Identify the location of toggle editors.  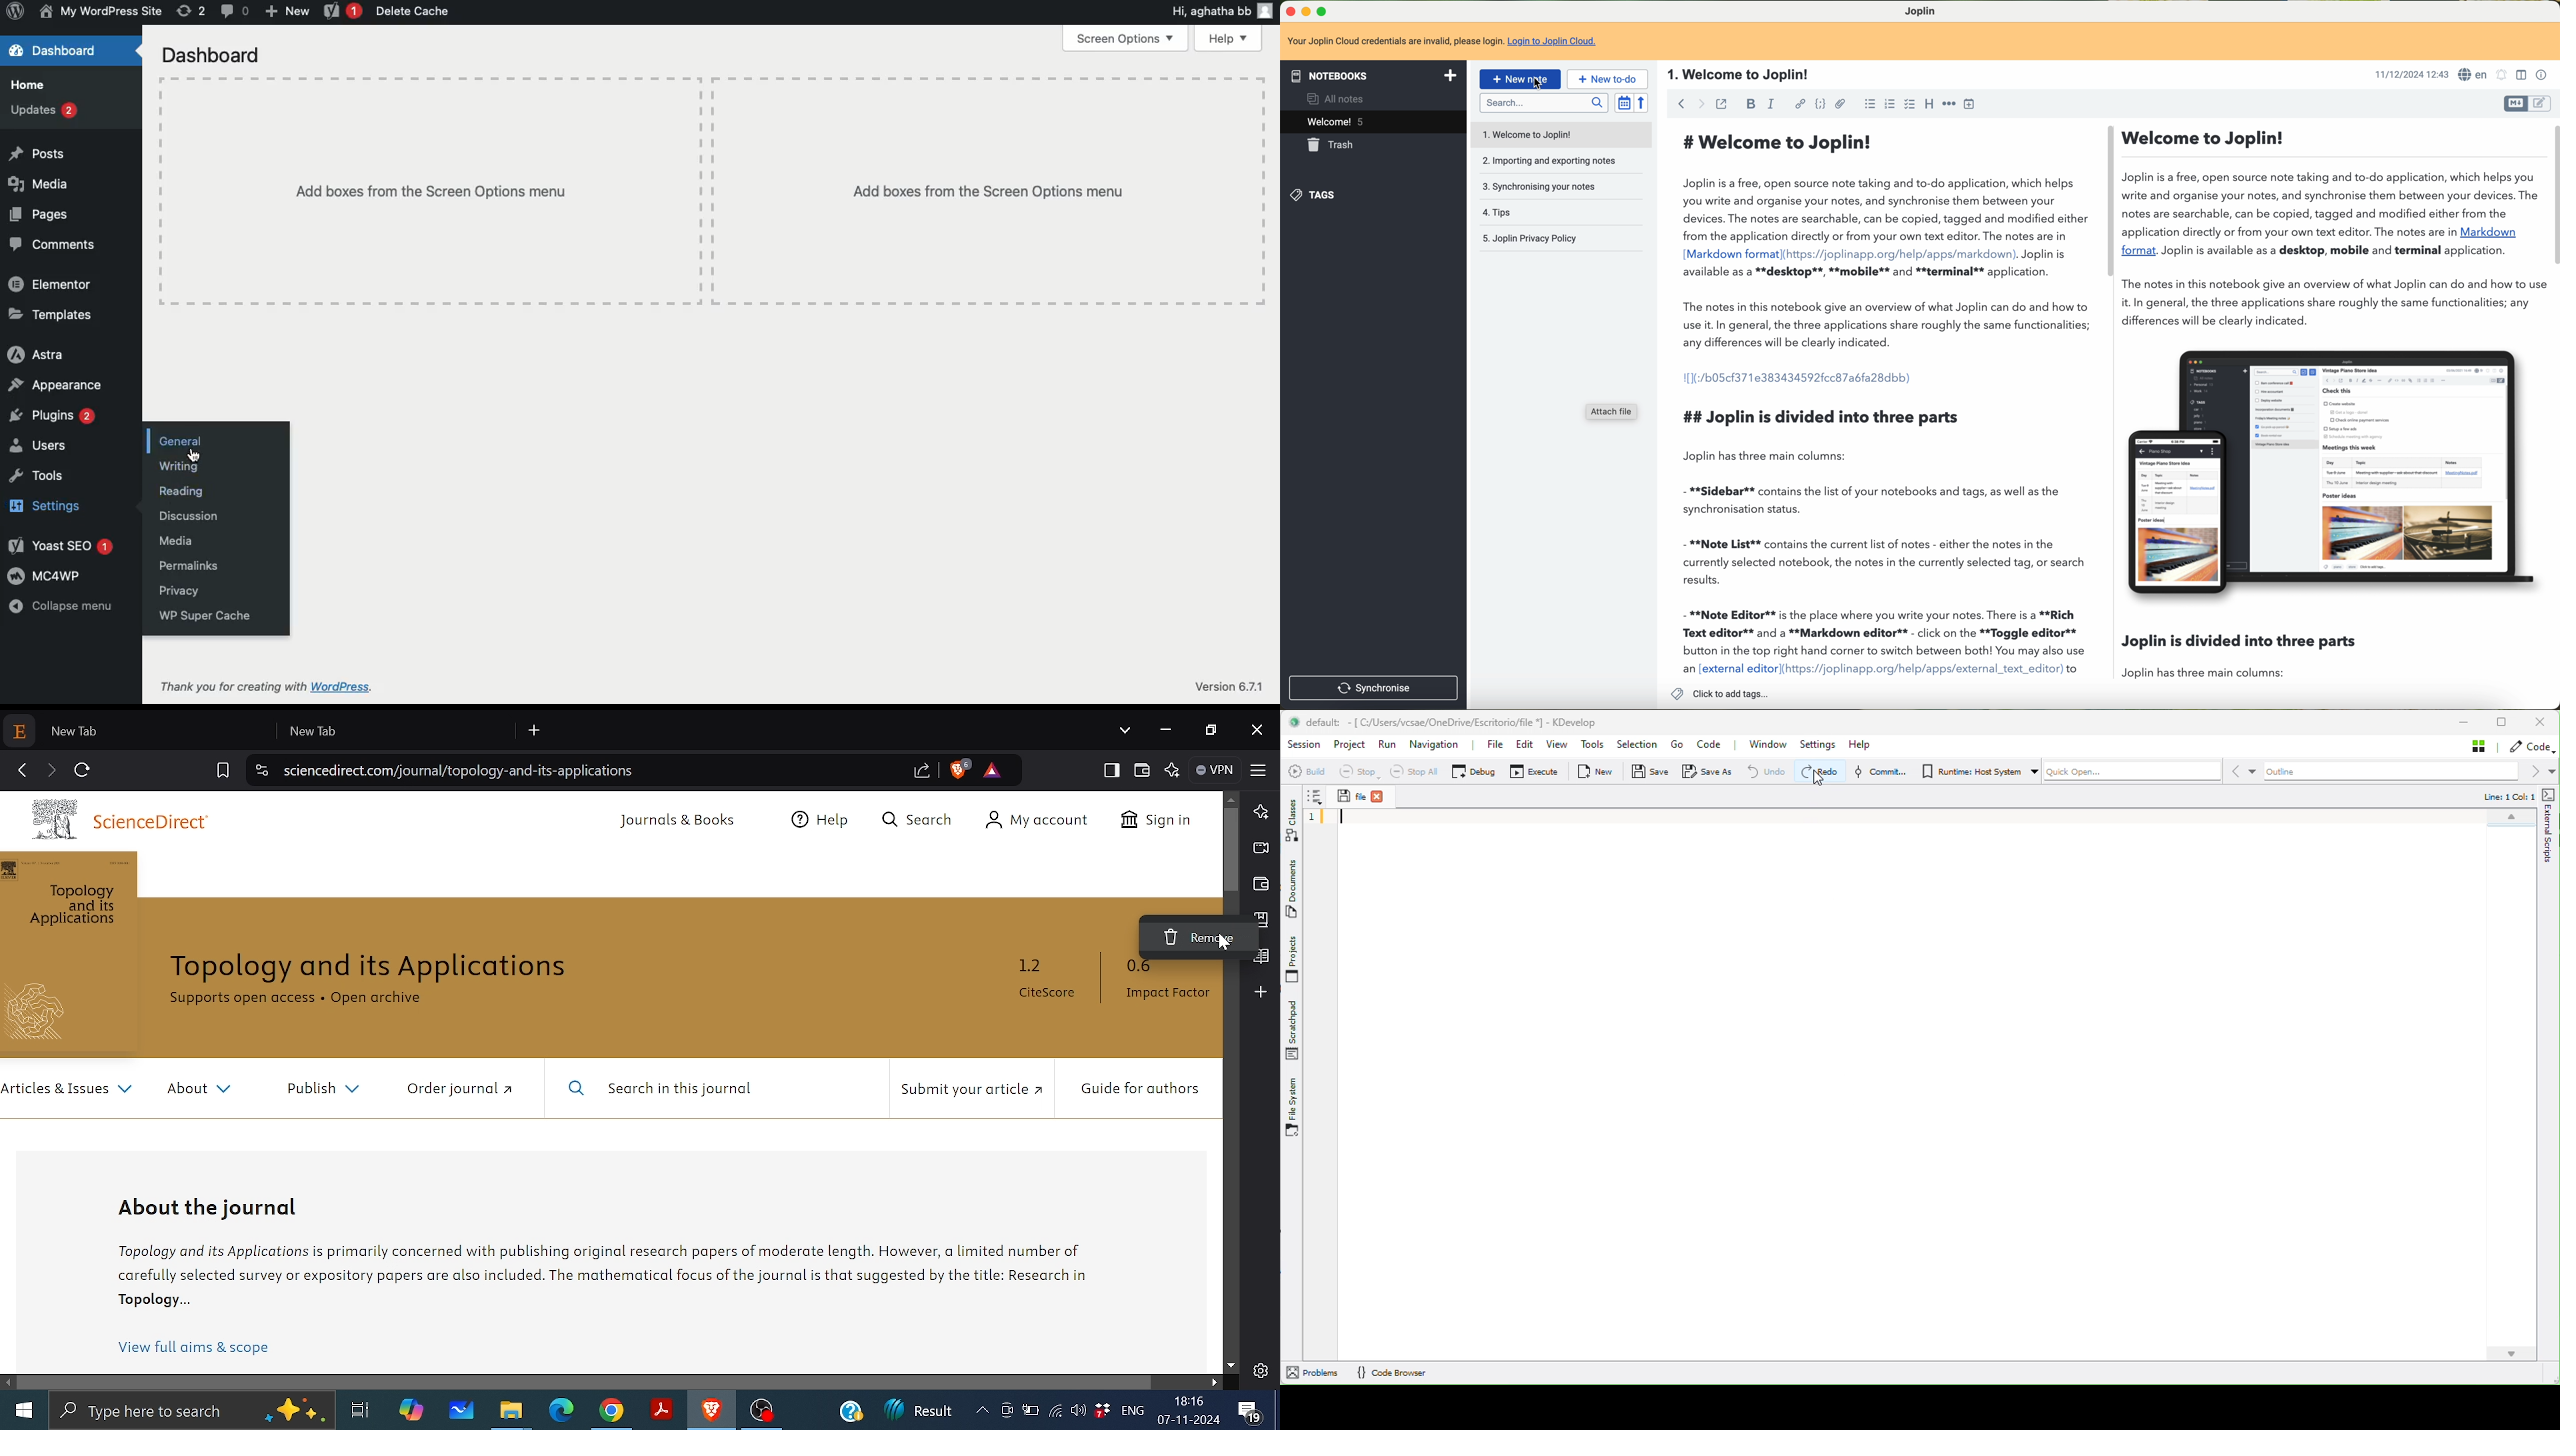
(2541, 105).